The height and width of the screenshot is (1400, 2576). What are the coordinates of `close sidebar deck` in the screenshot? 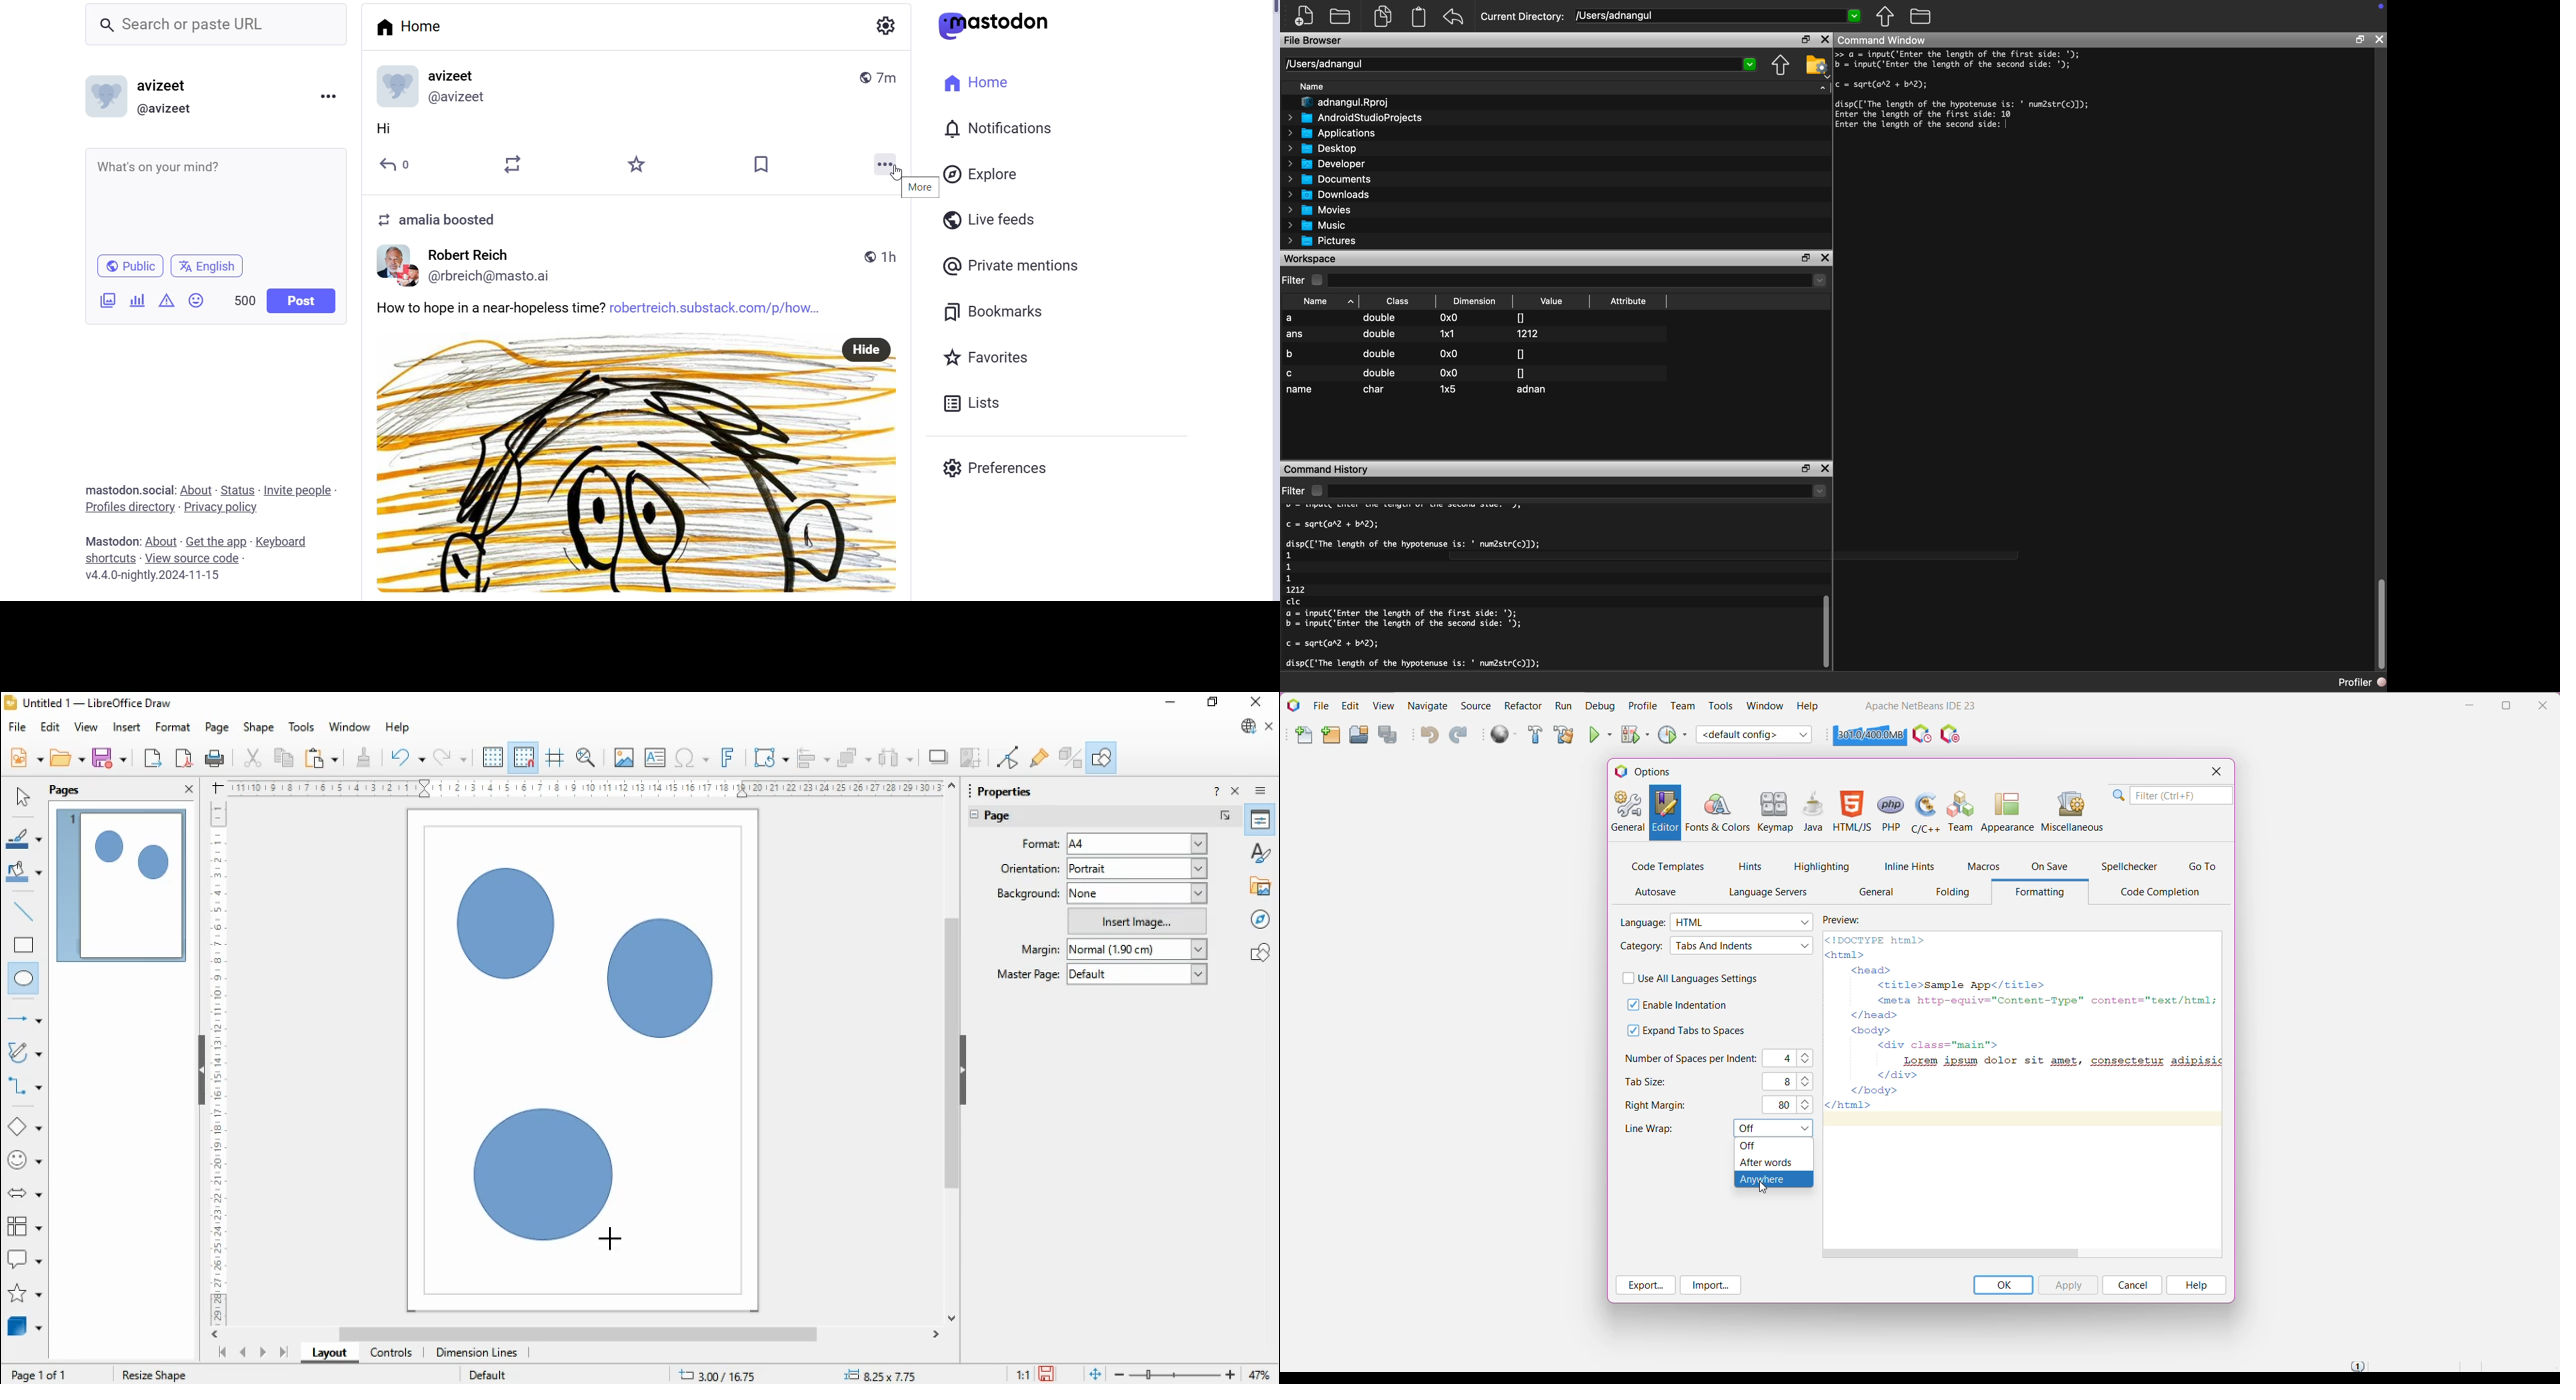 It's located at (1237, 790).